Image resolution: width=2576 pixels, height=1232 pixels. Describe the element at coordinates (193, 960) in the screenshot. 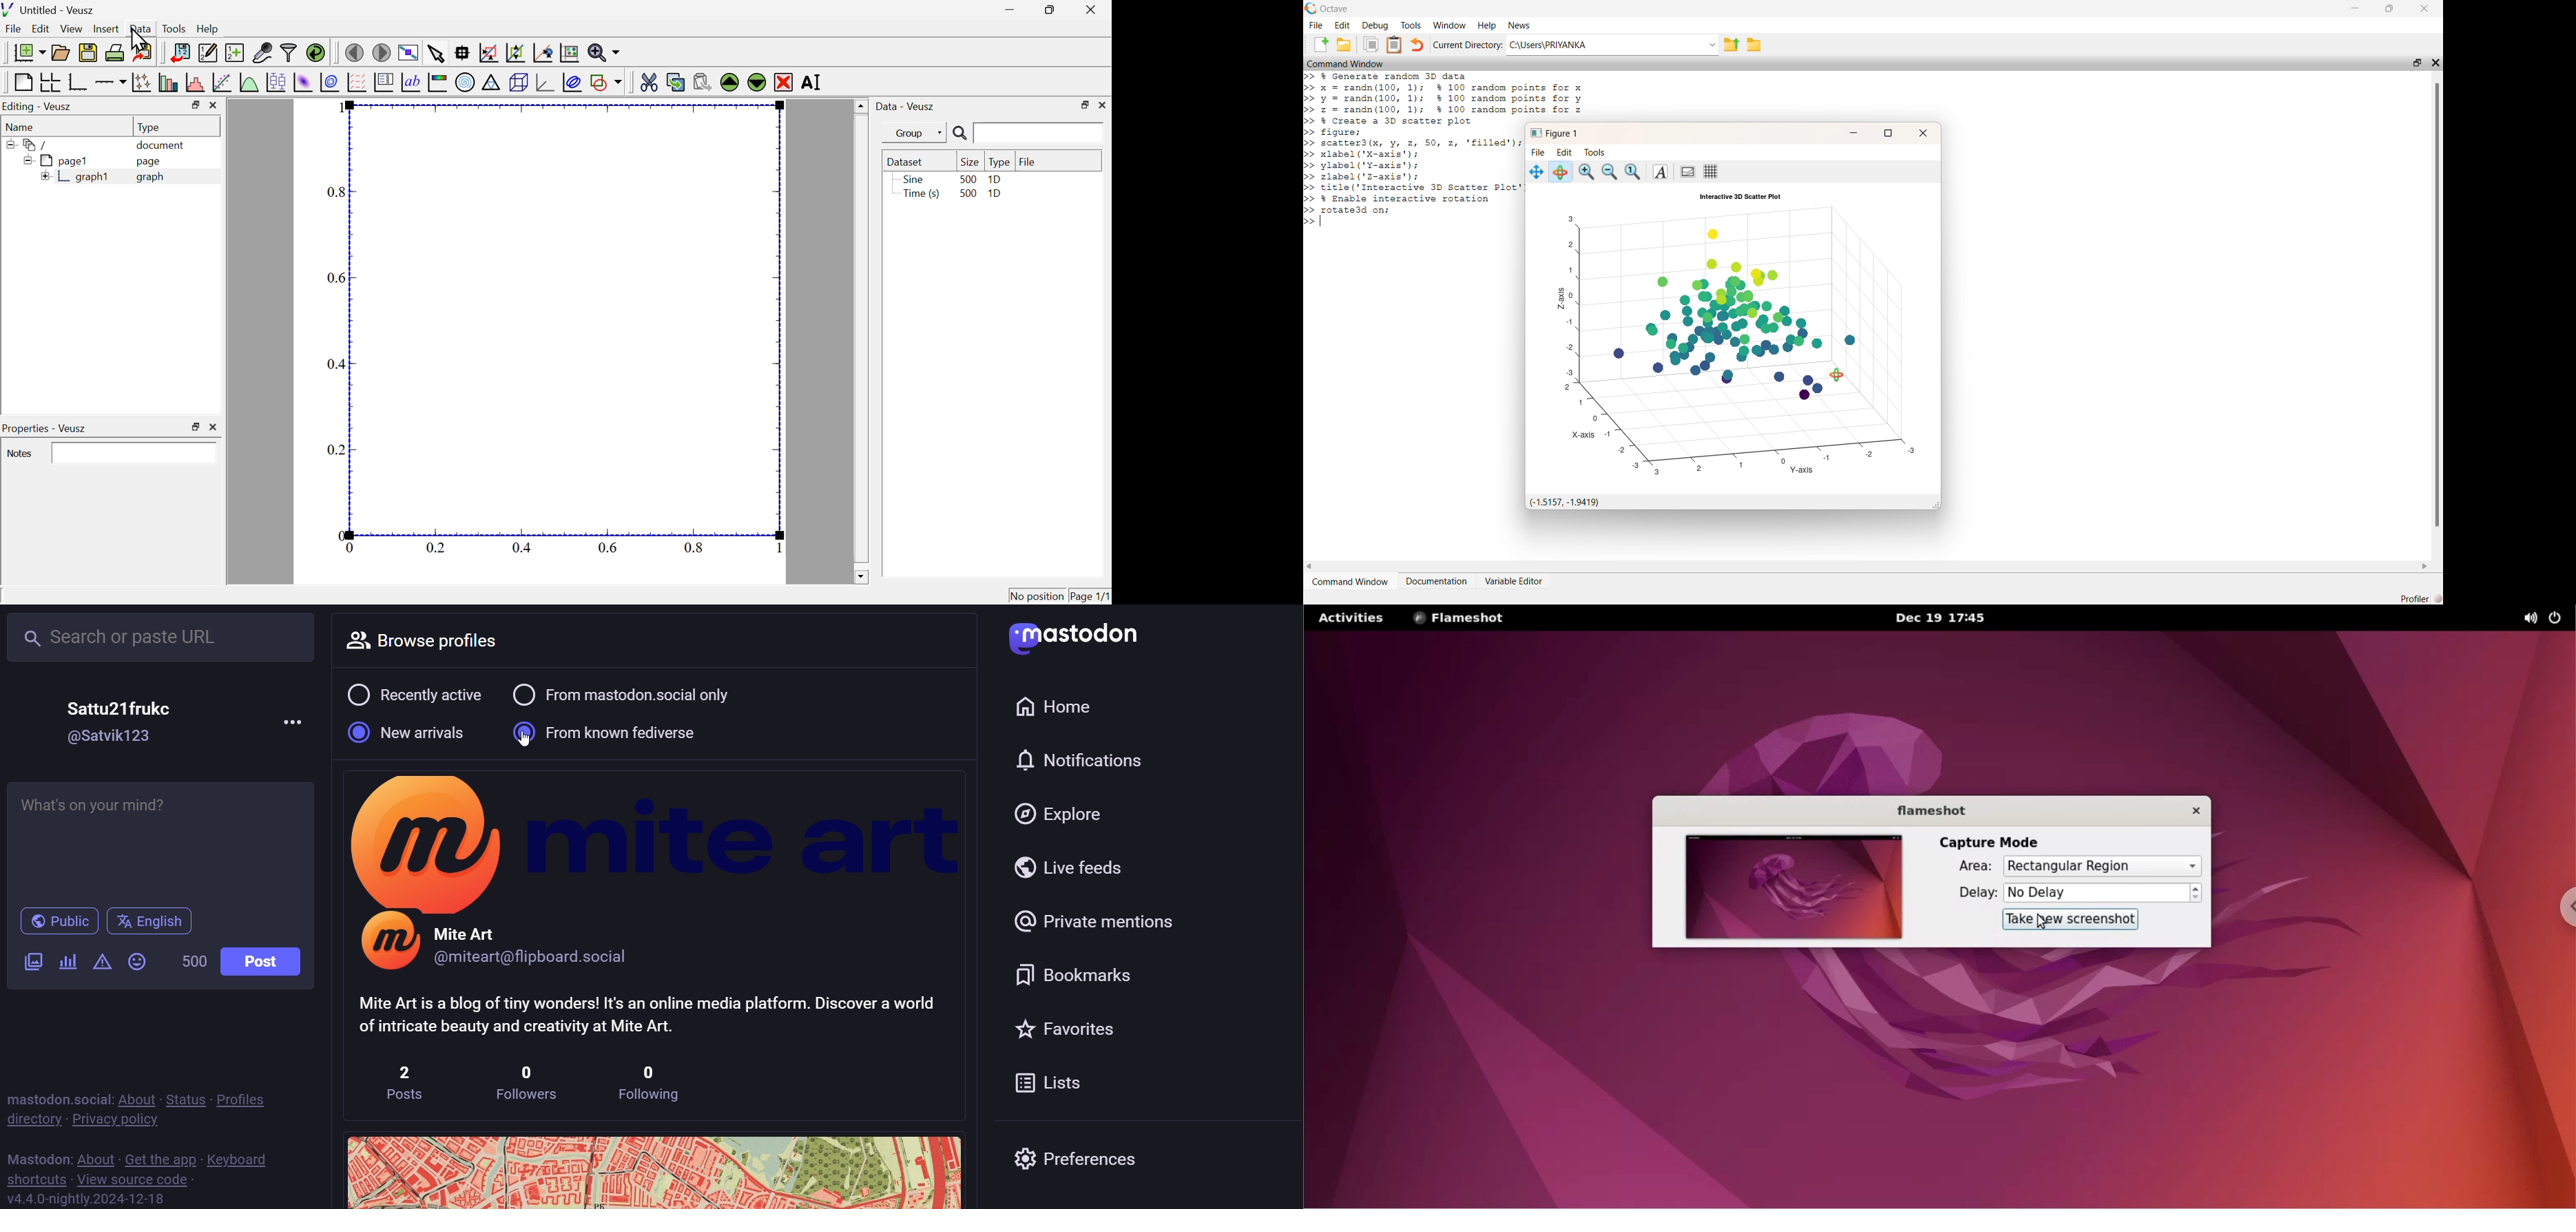

I see `500` at that location.